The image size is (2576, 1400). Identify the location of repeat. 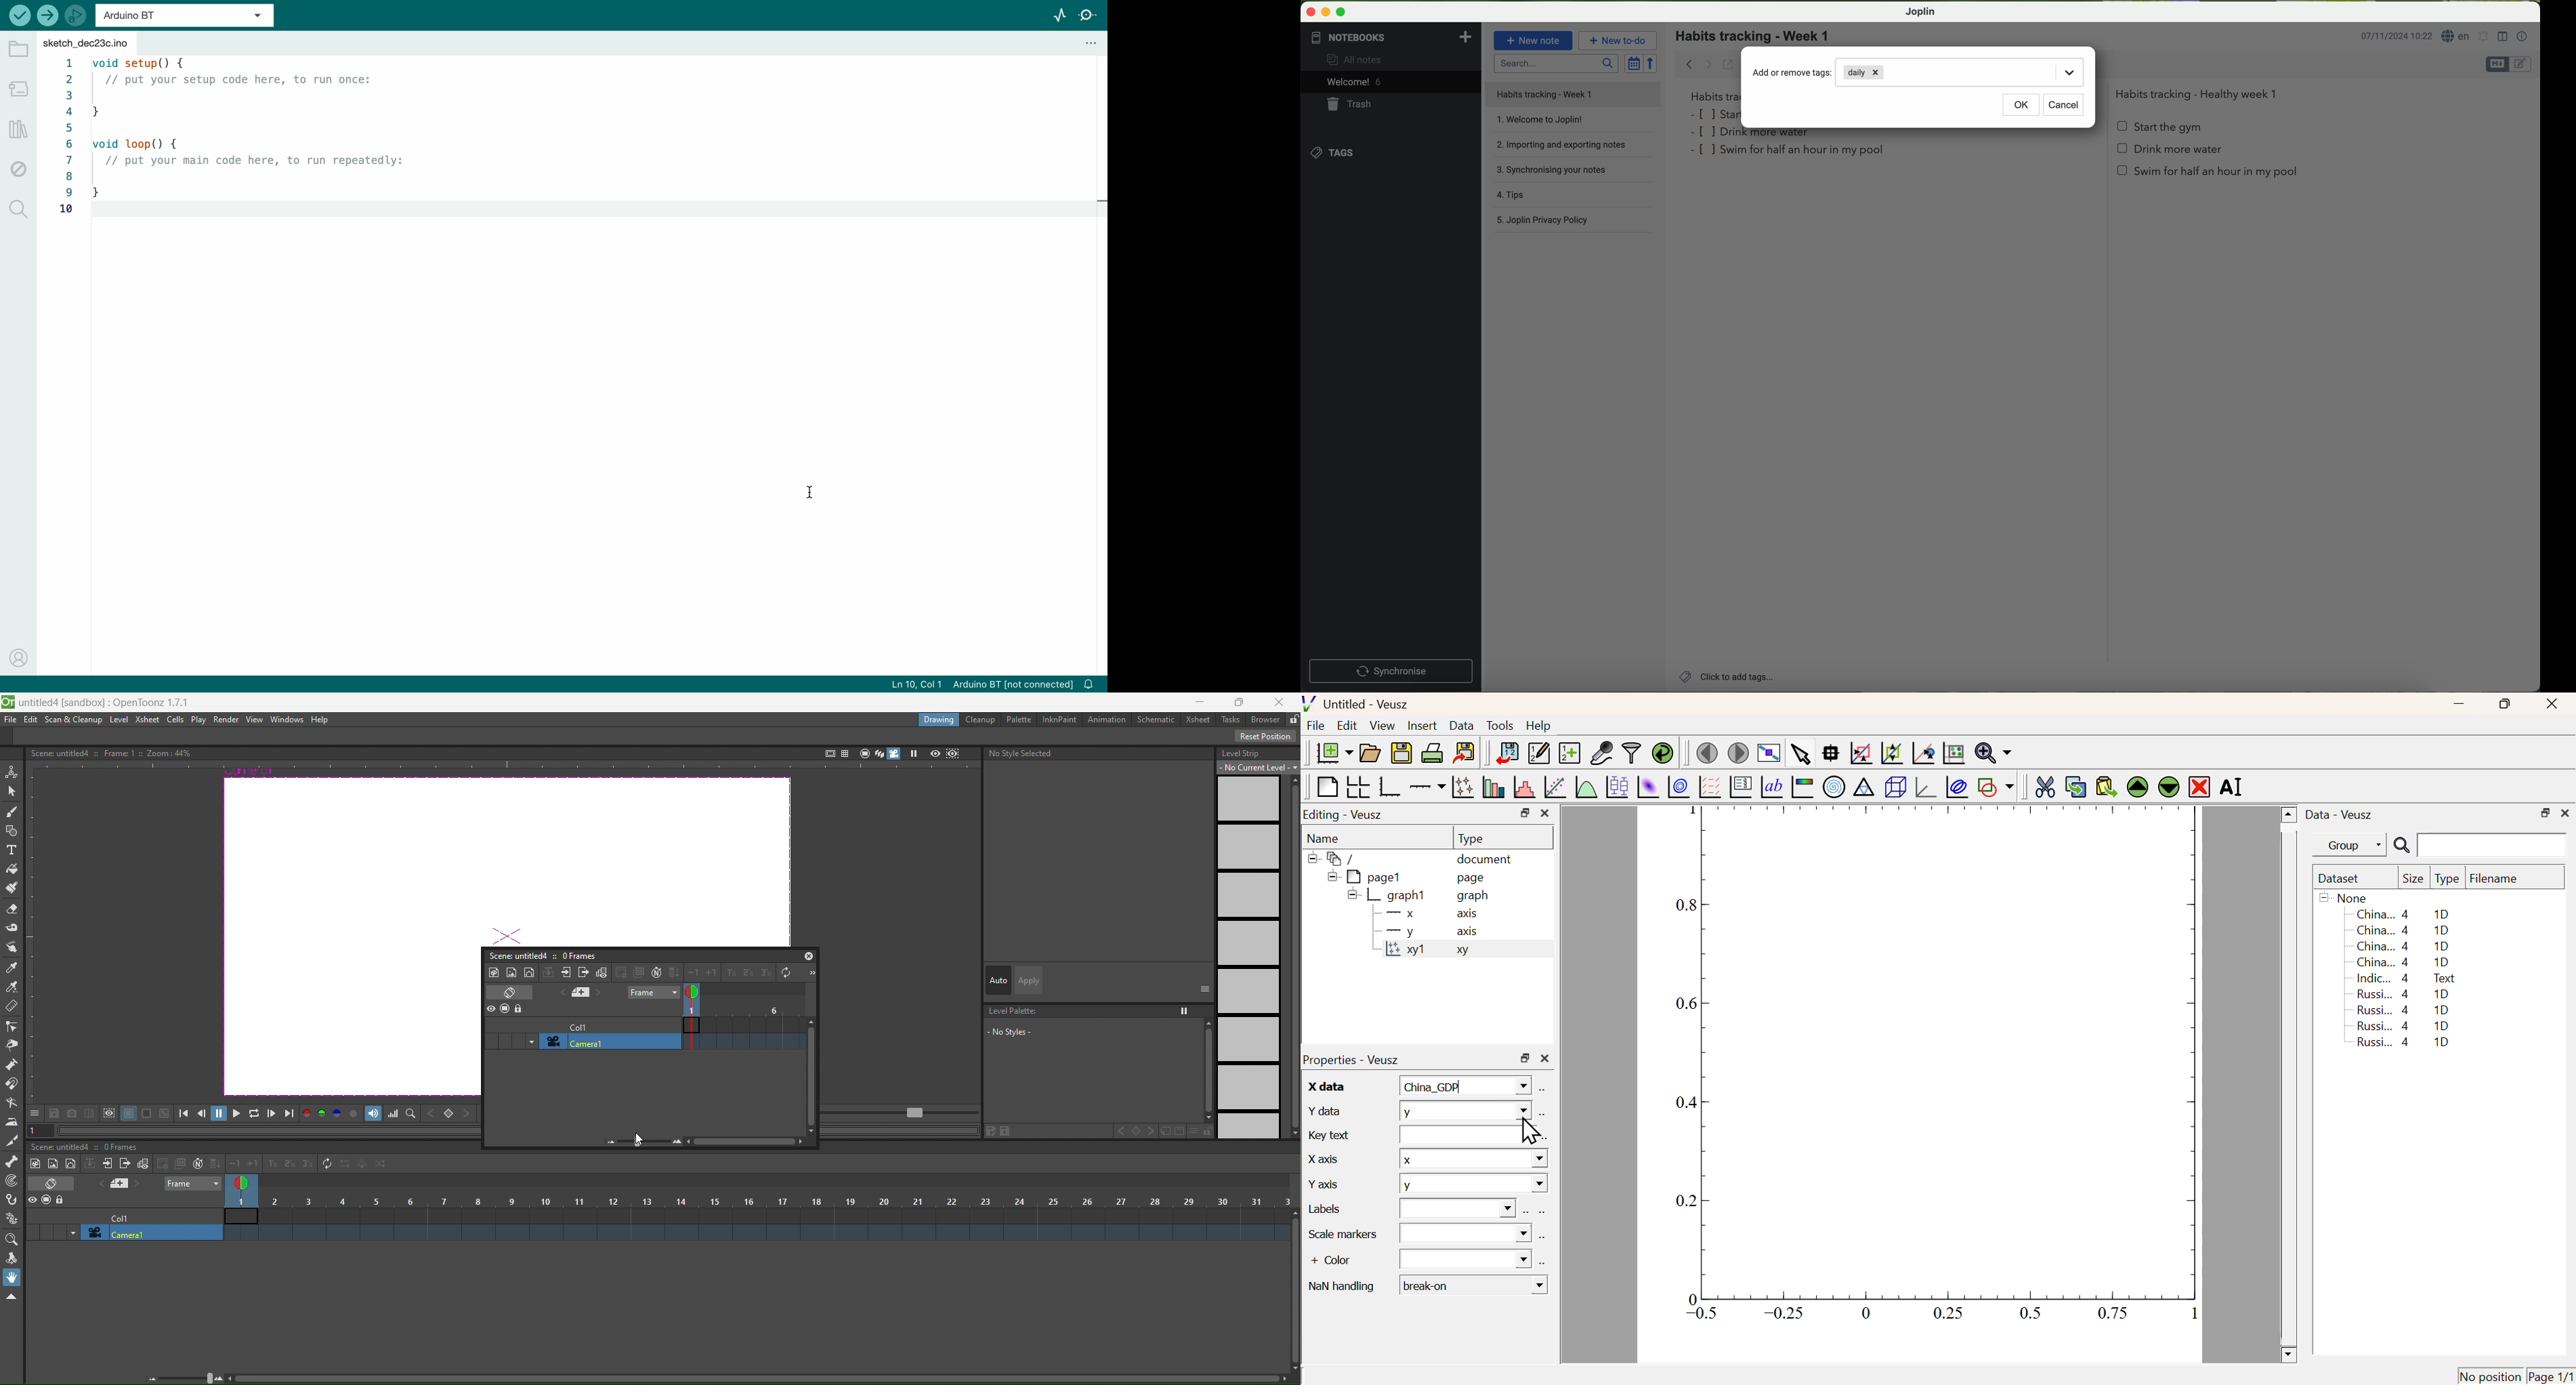
(324, 1163).